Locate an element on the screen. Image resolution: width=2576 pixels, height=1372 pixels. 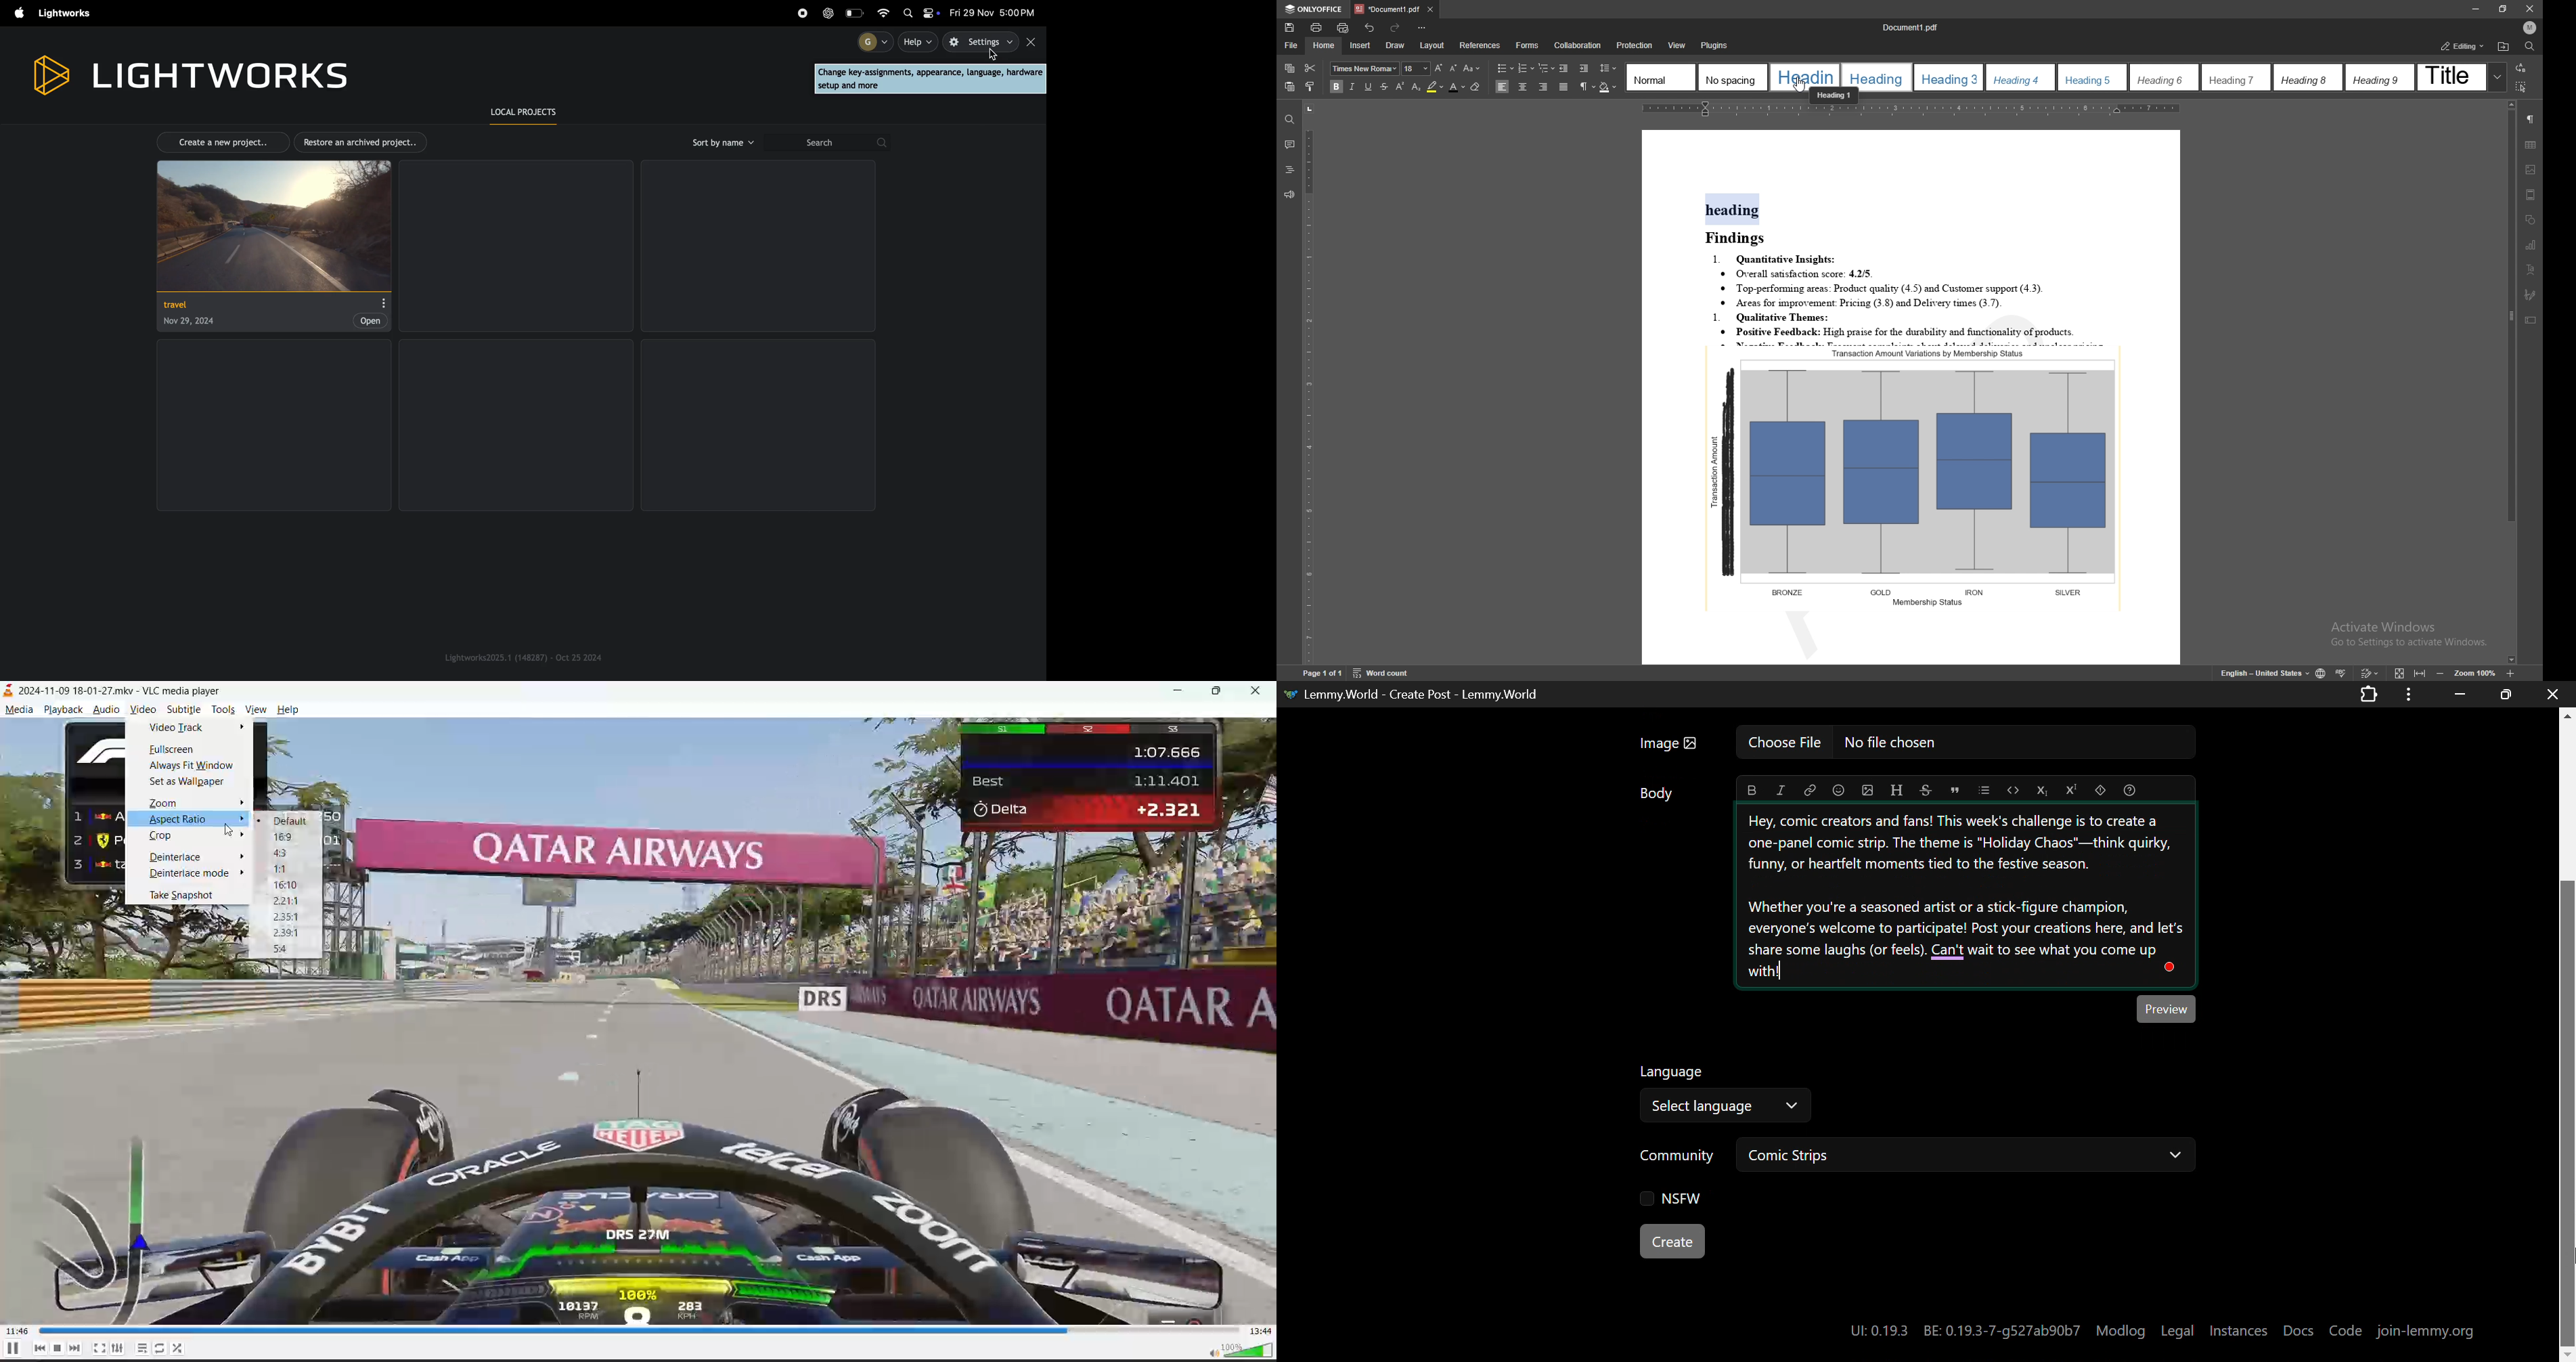
home is located at coordinates (1325, 45).